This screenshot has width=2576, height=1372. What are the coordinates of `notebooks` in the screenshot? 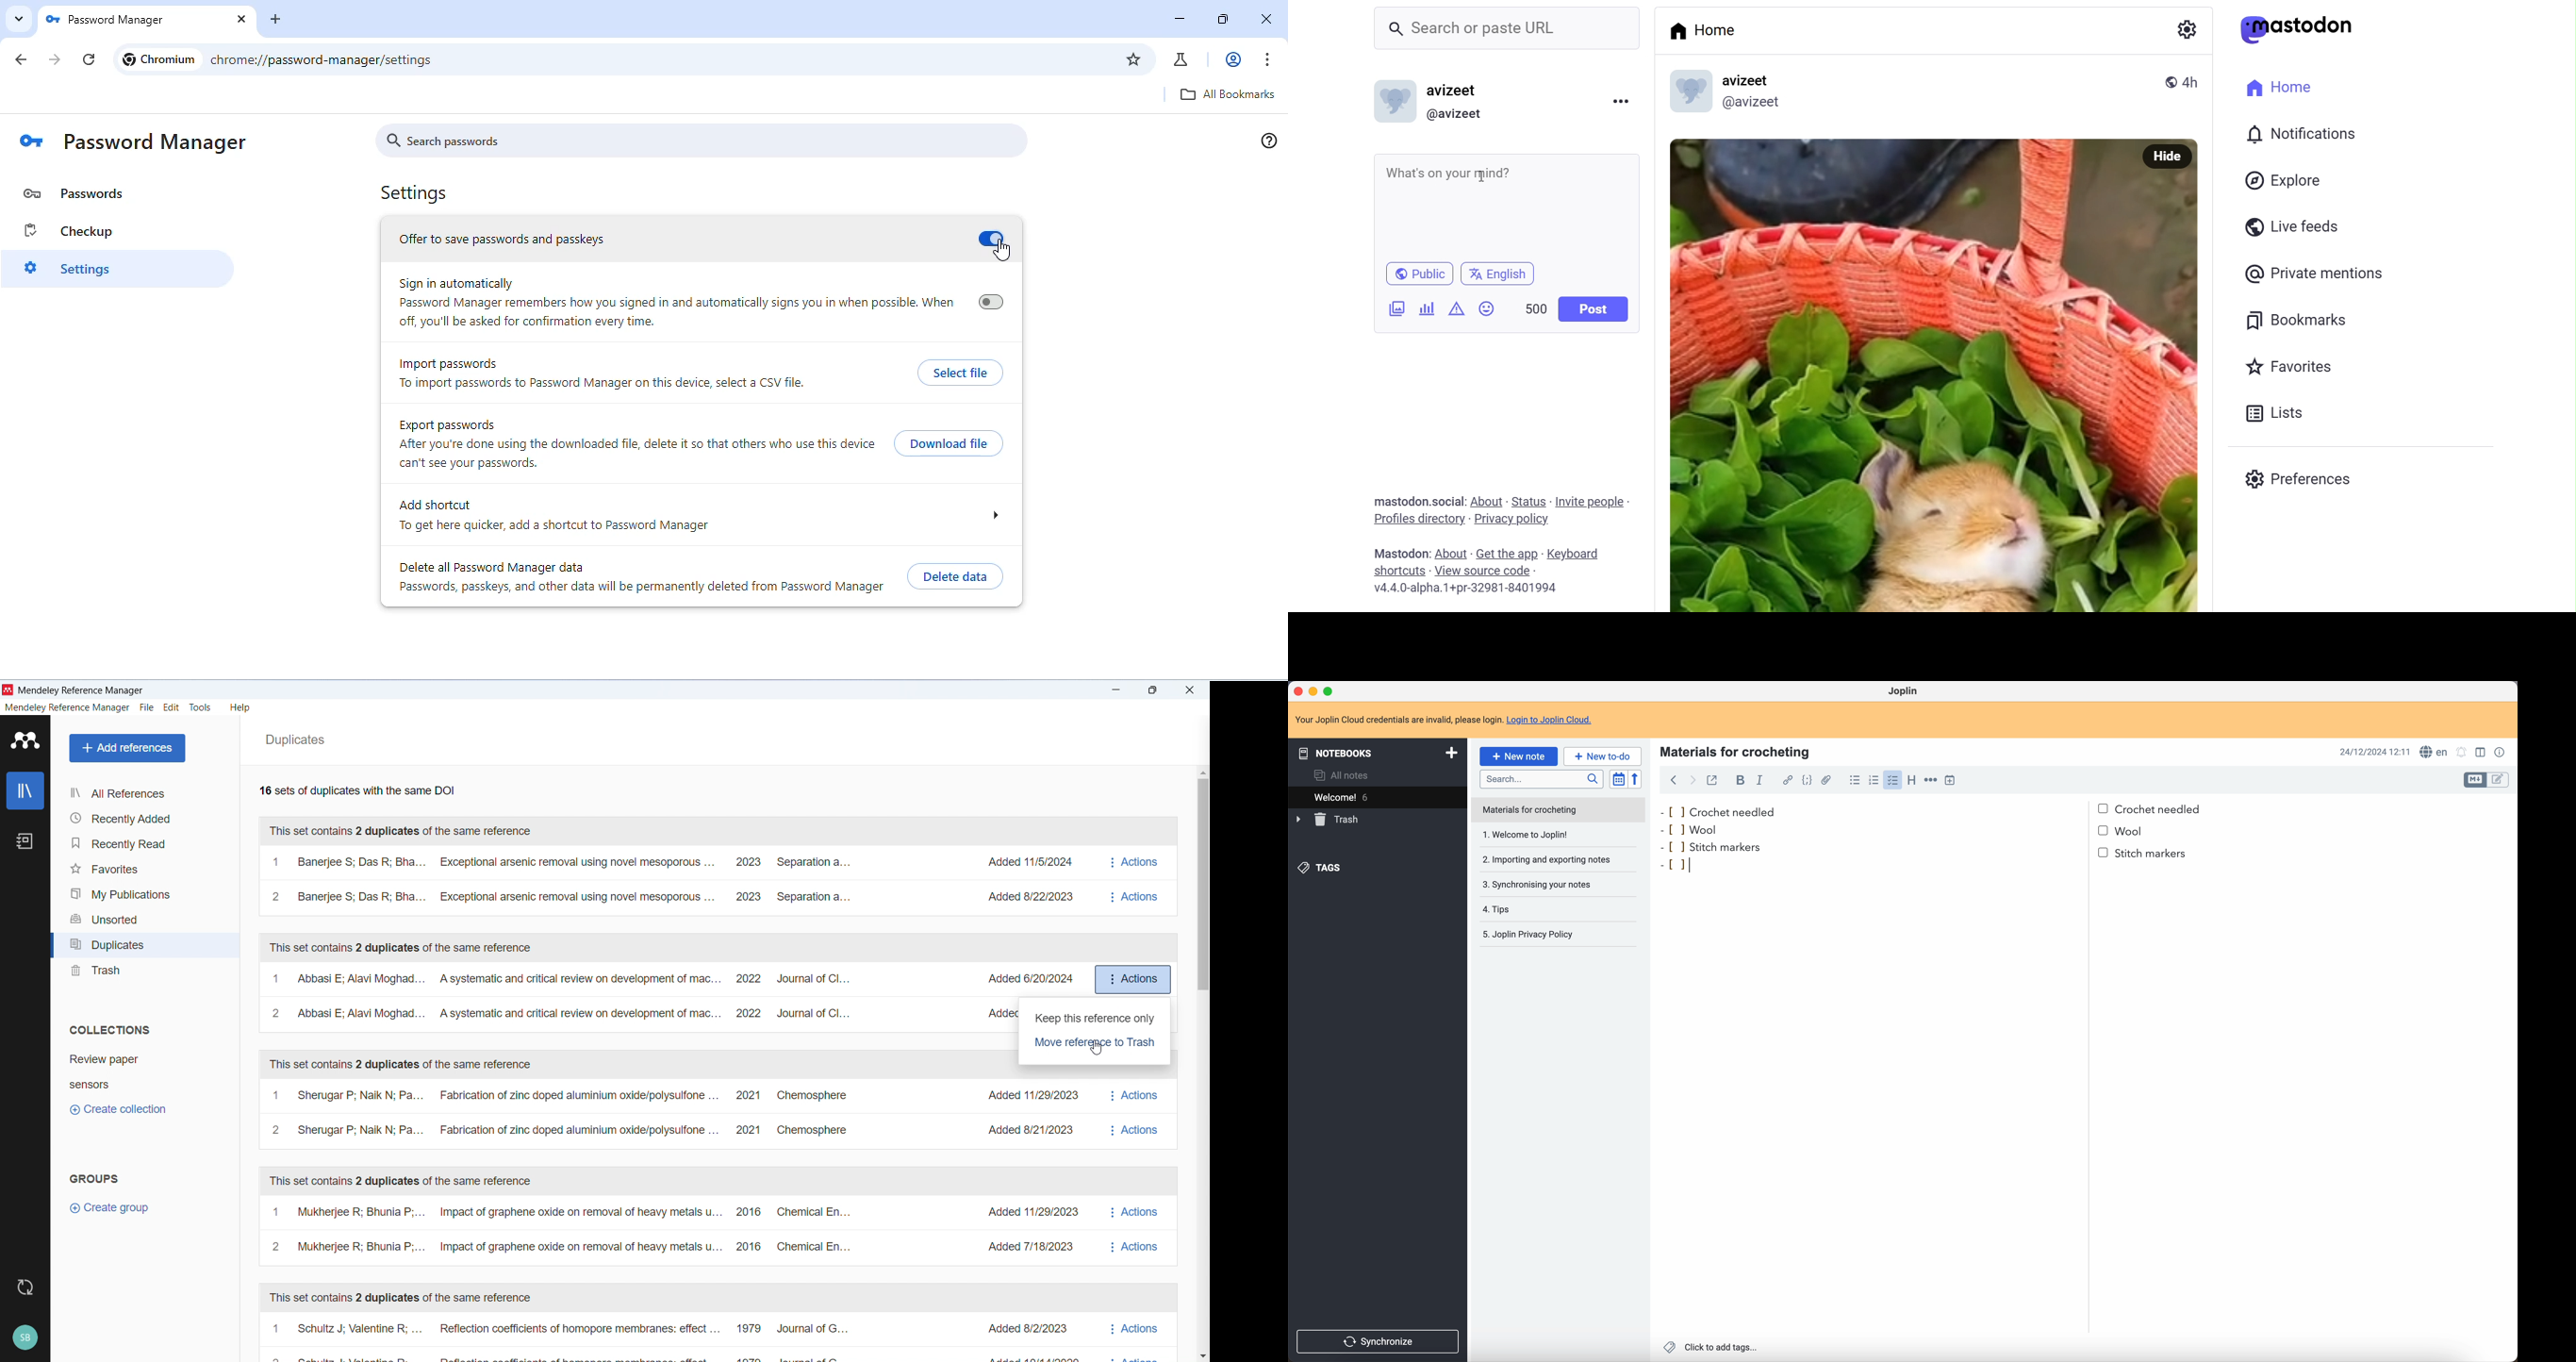 It's located at (1376, 752).